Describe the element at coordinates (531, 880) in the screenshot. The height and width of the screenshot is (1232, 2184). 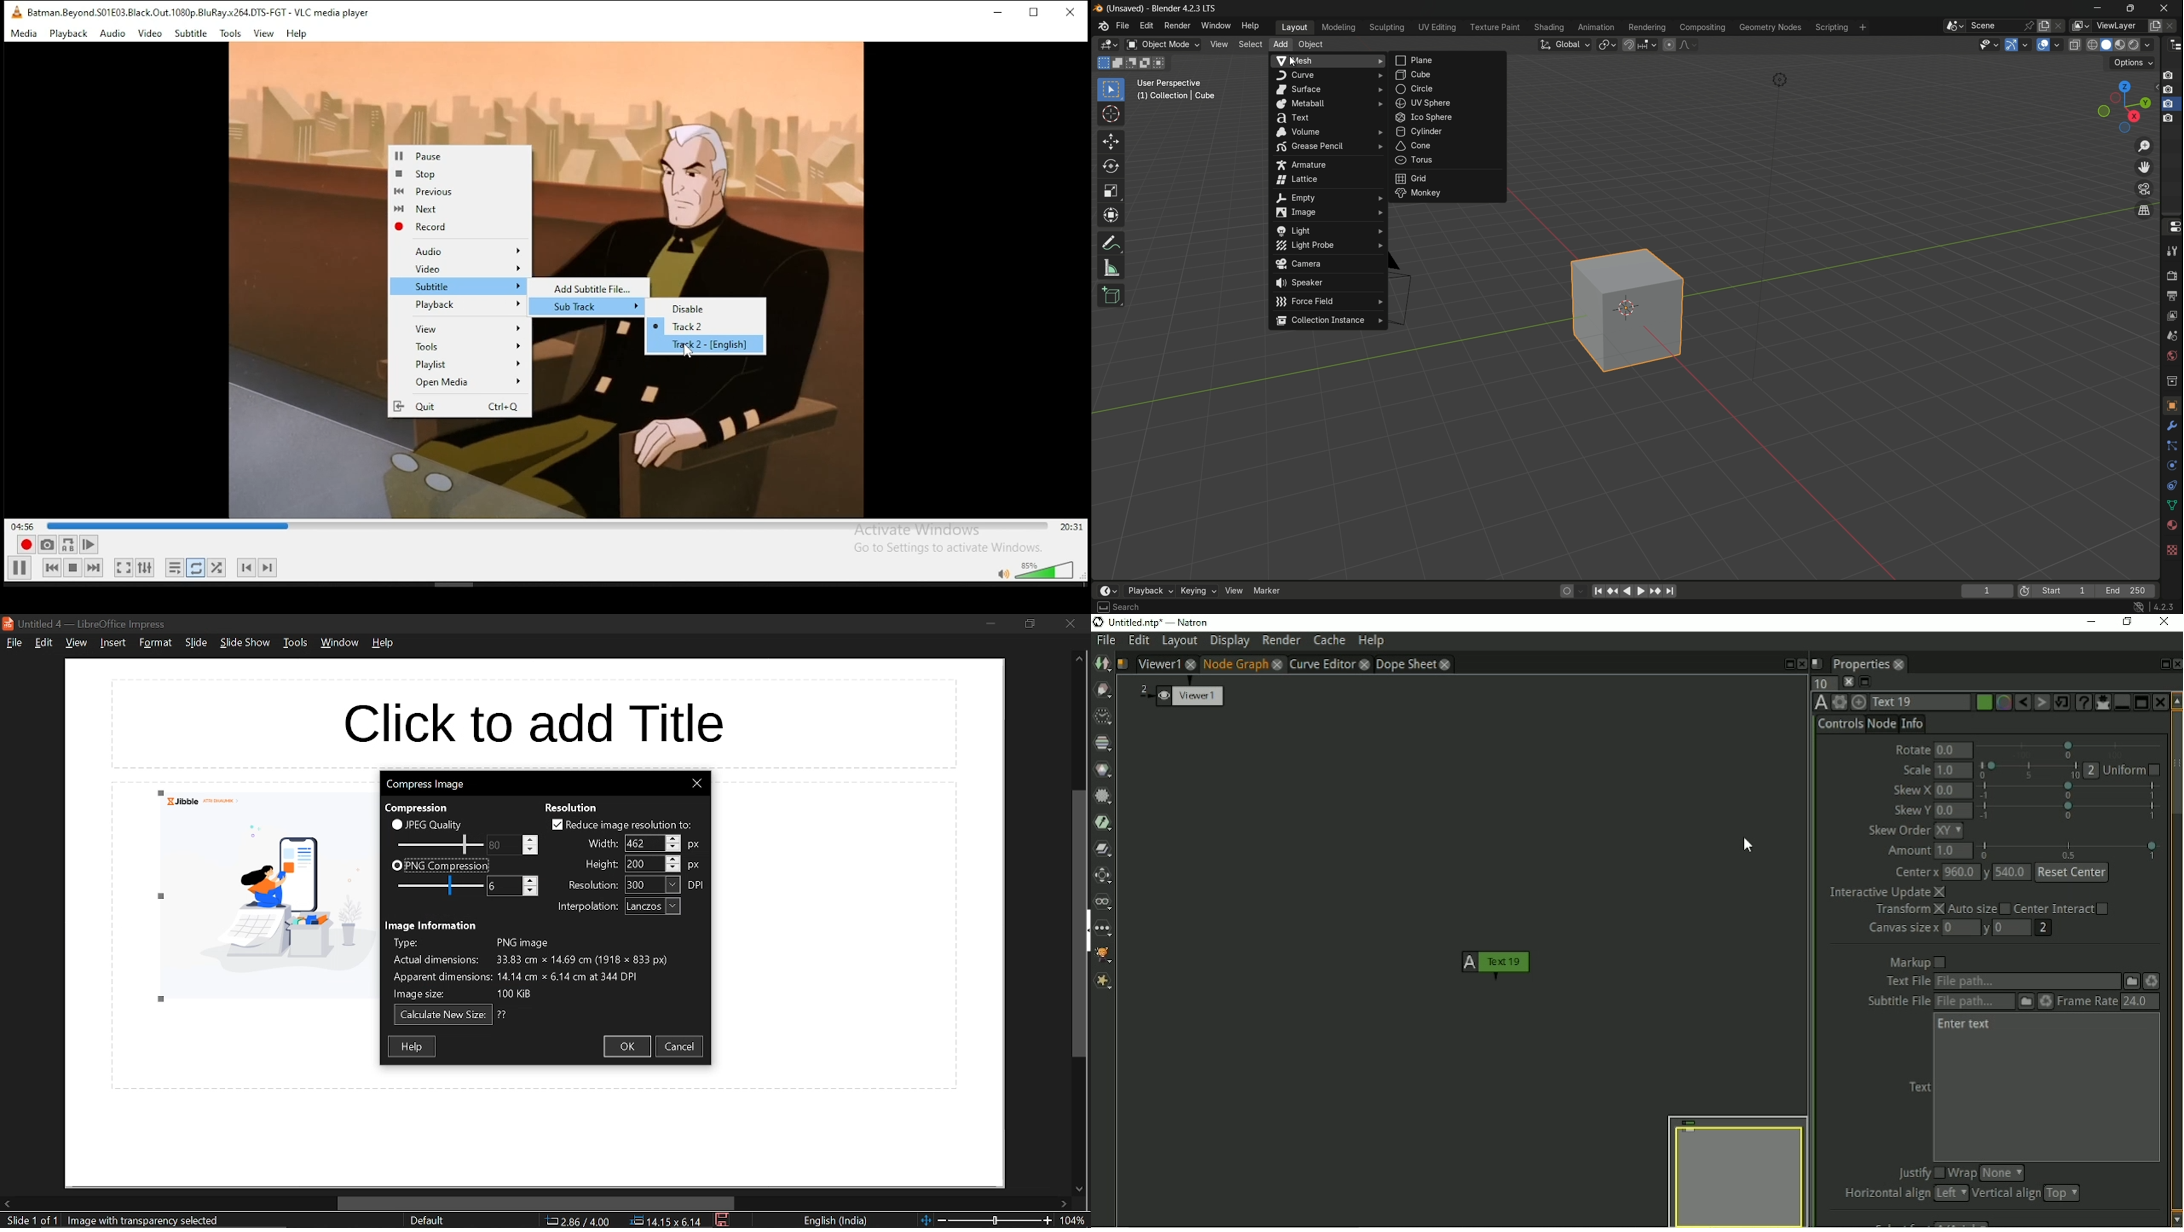
I see `increase png compression` at that location.